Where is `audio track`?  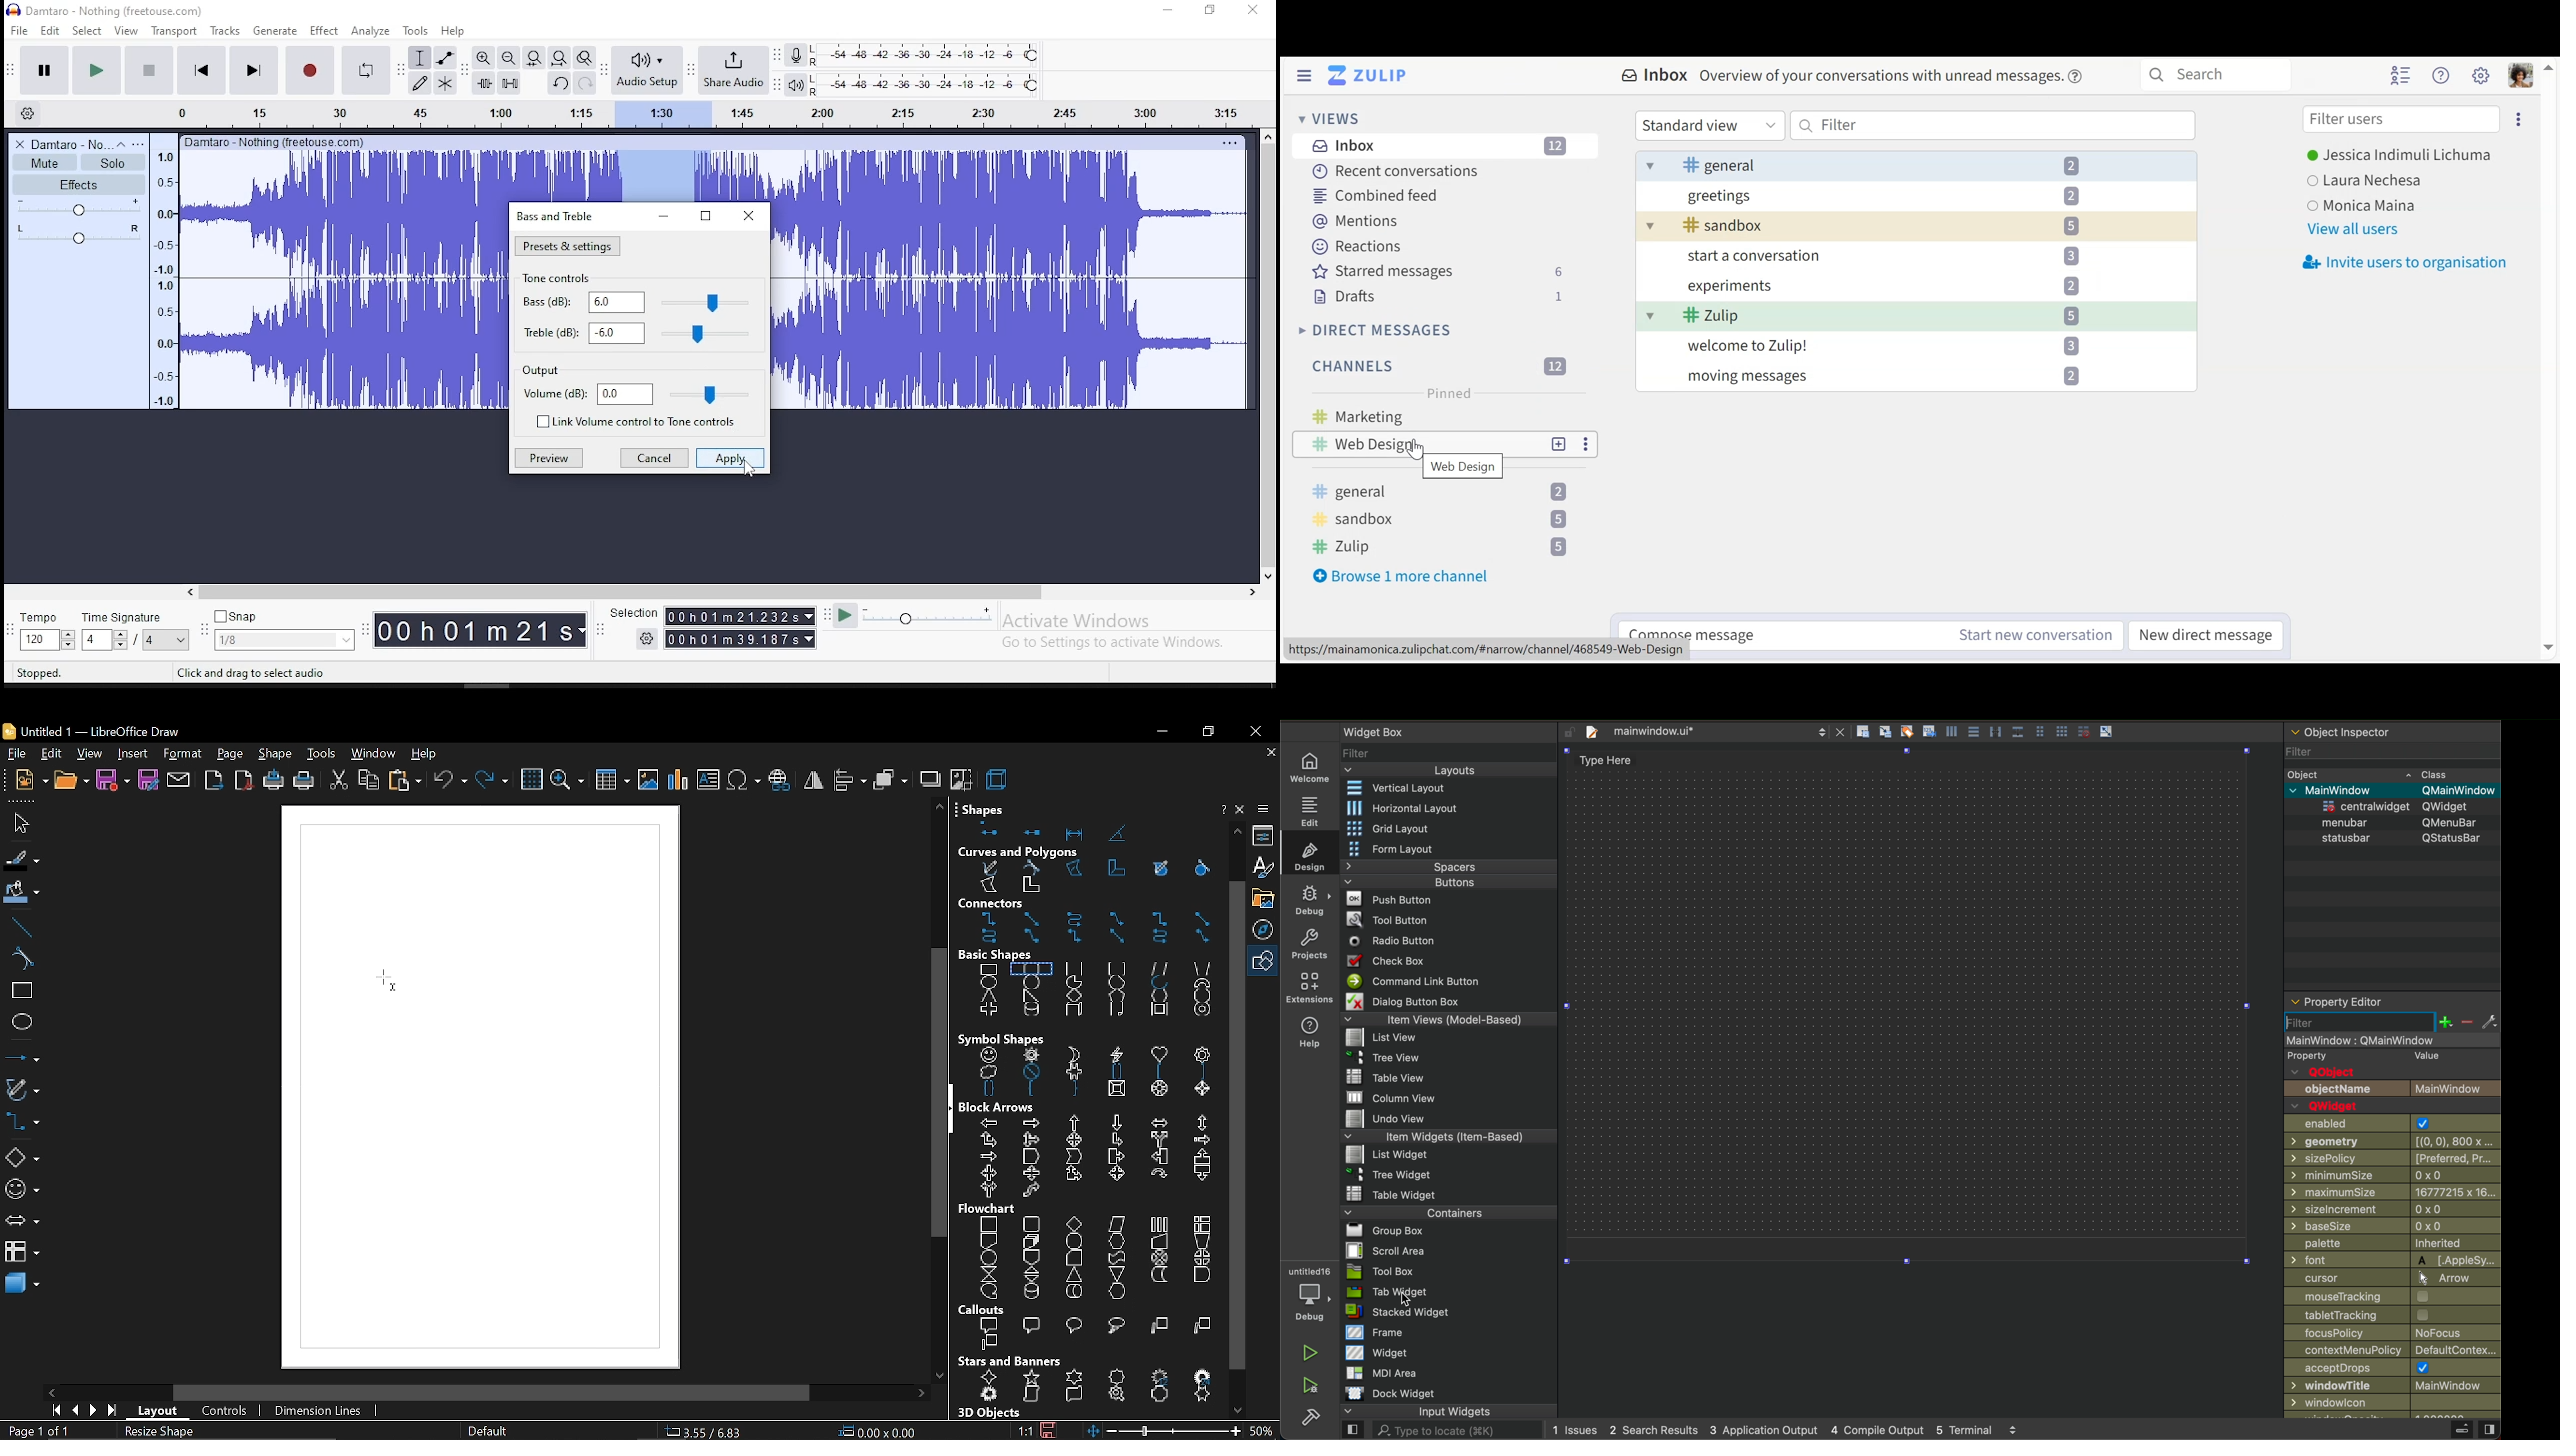
audio track is located at coordinates (1011, 213).